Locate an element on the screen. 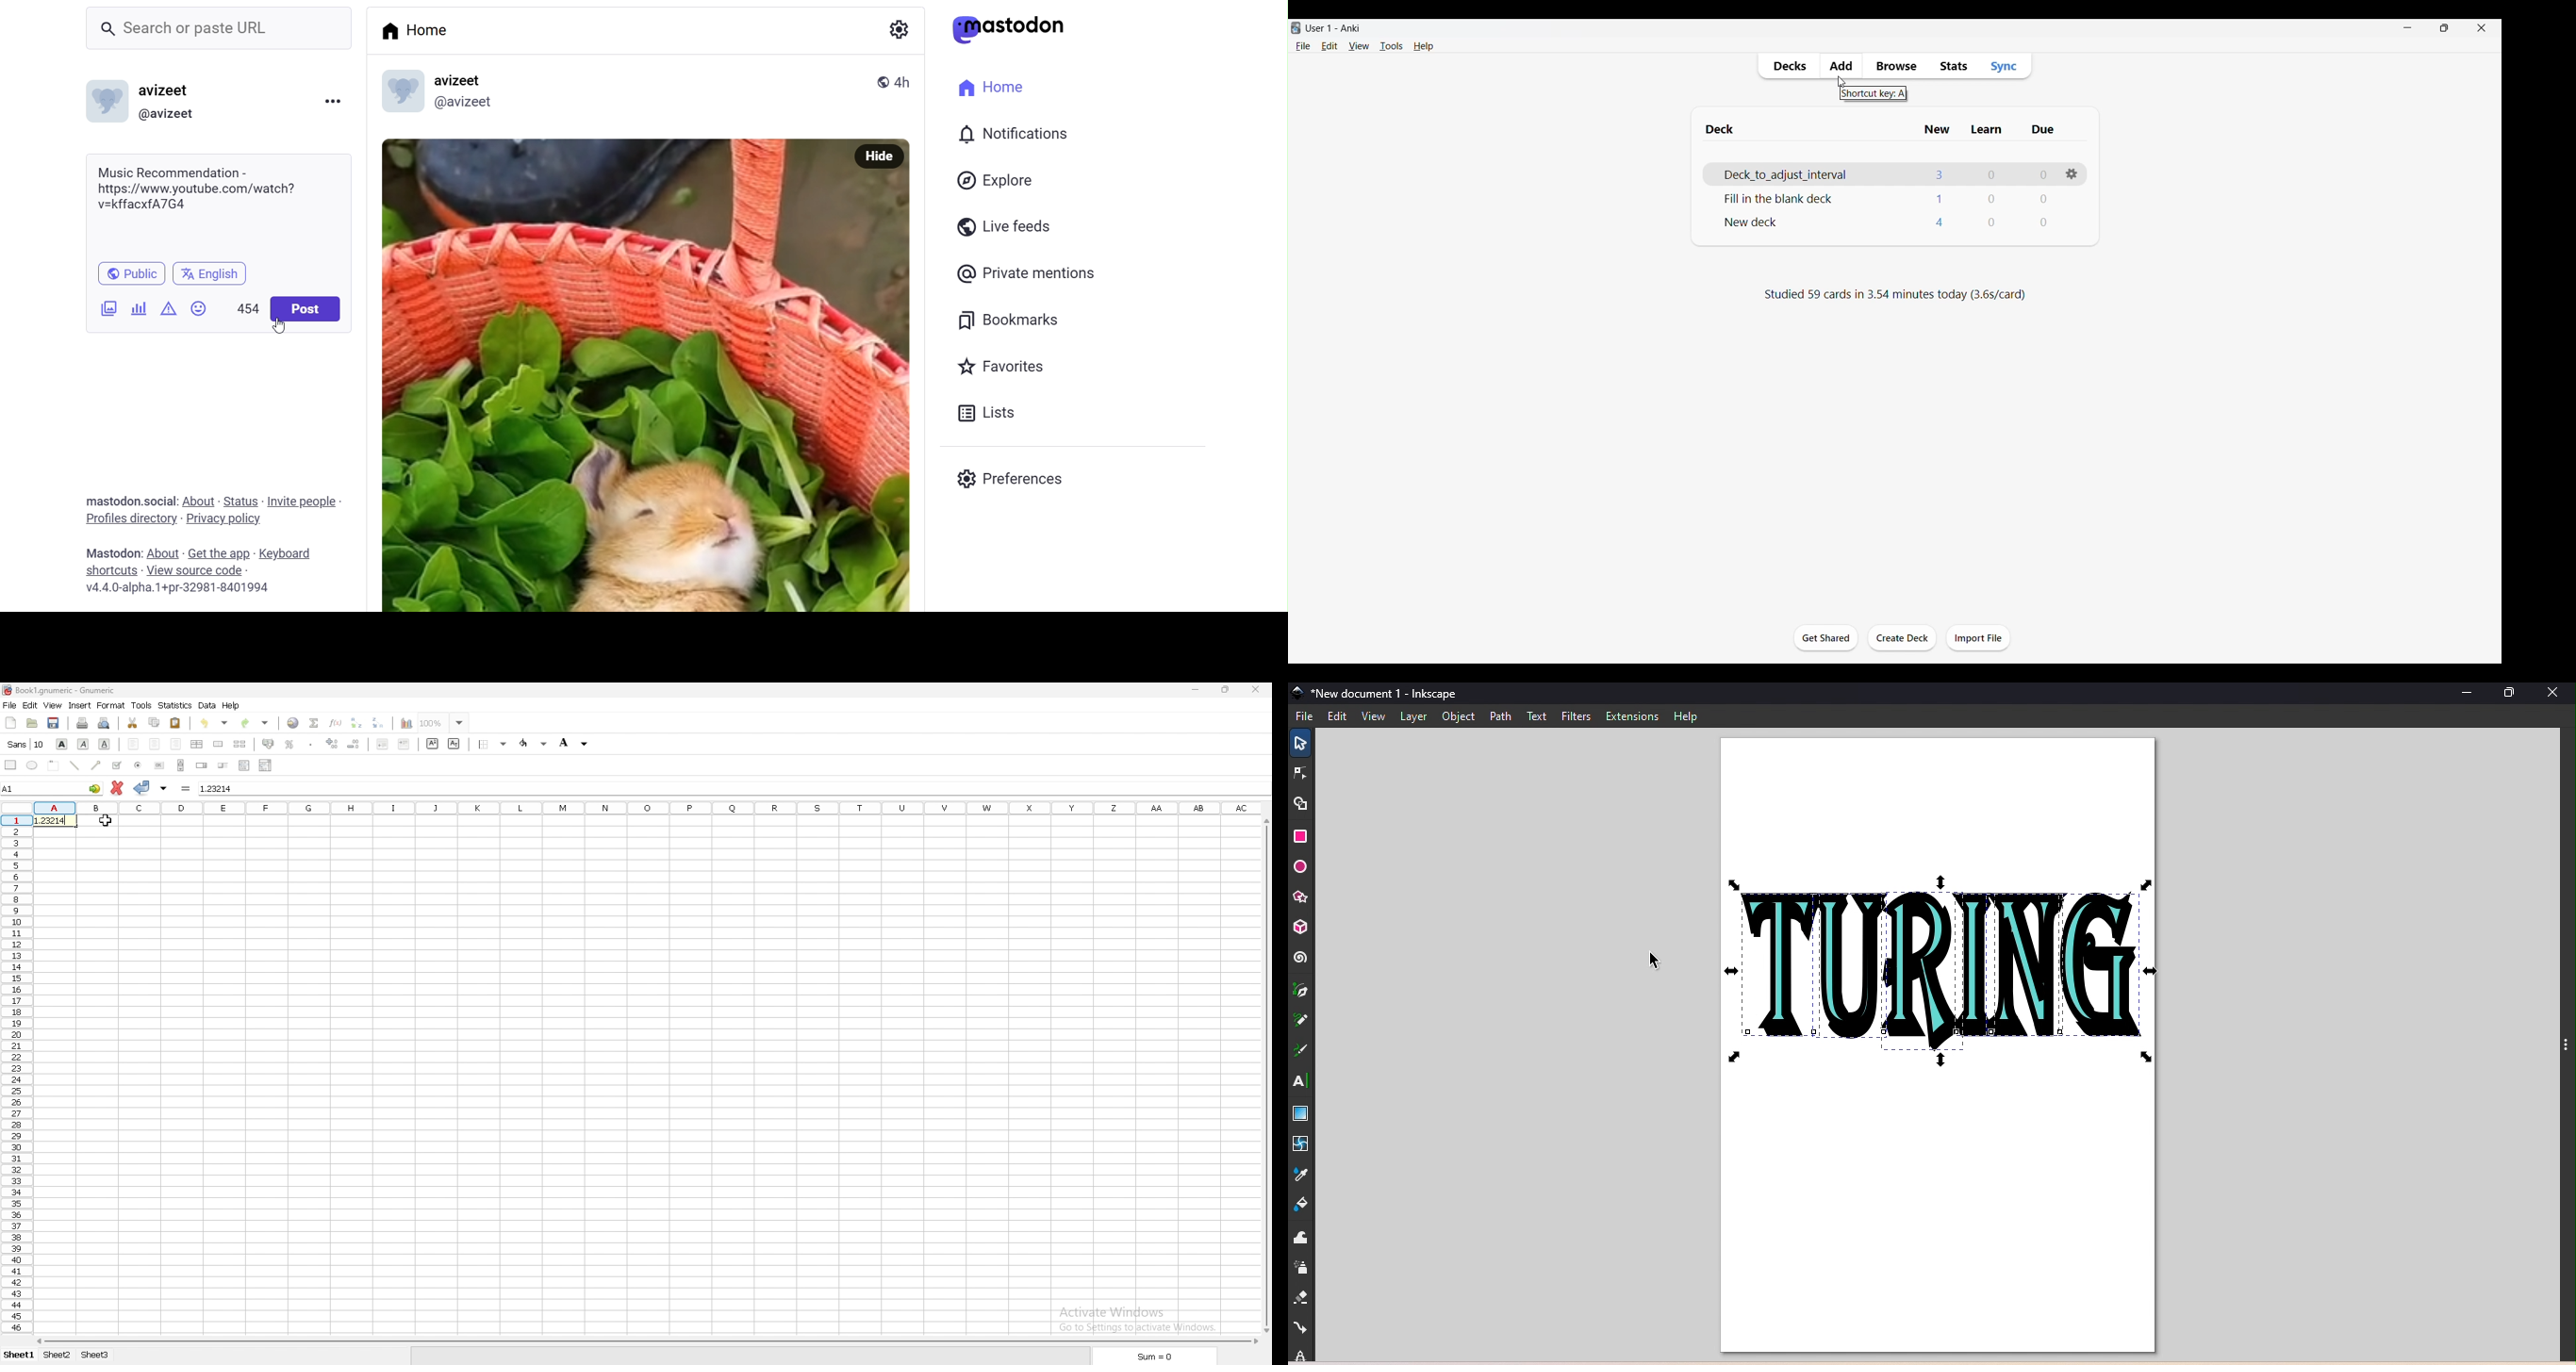  three points is located at coordinates (2564, 1051).